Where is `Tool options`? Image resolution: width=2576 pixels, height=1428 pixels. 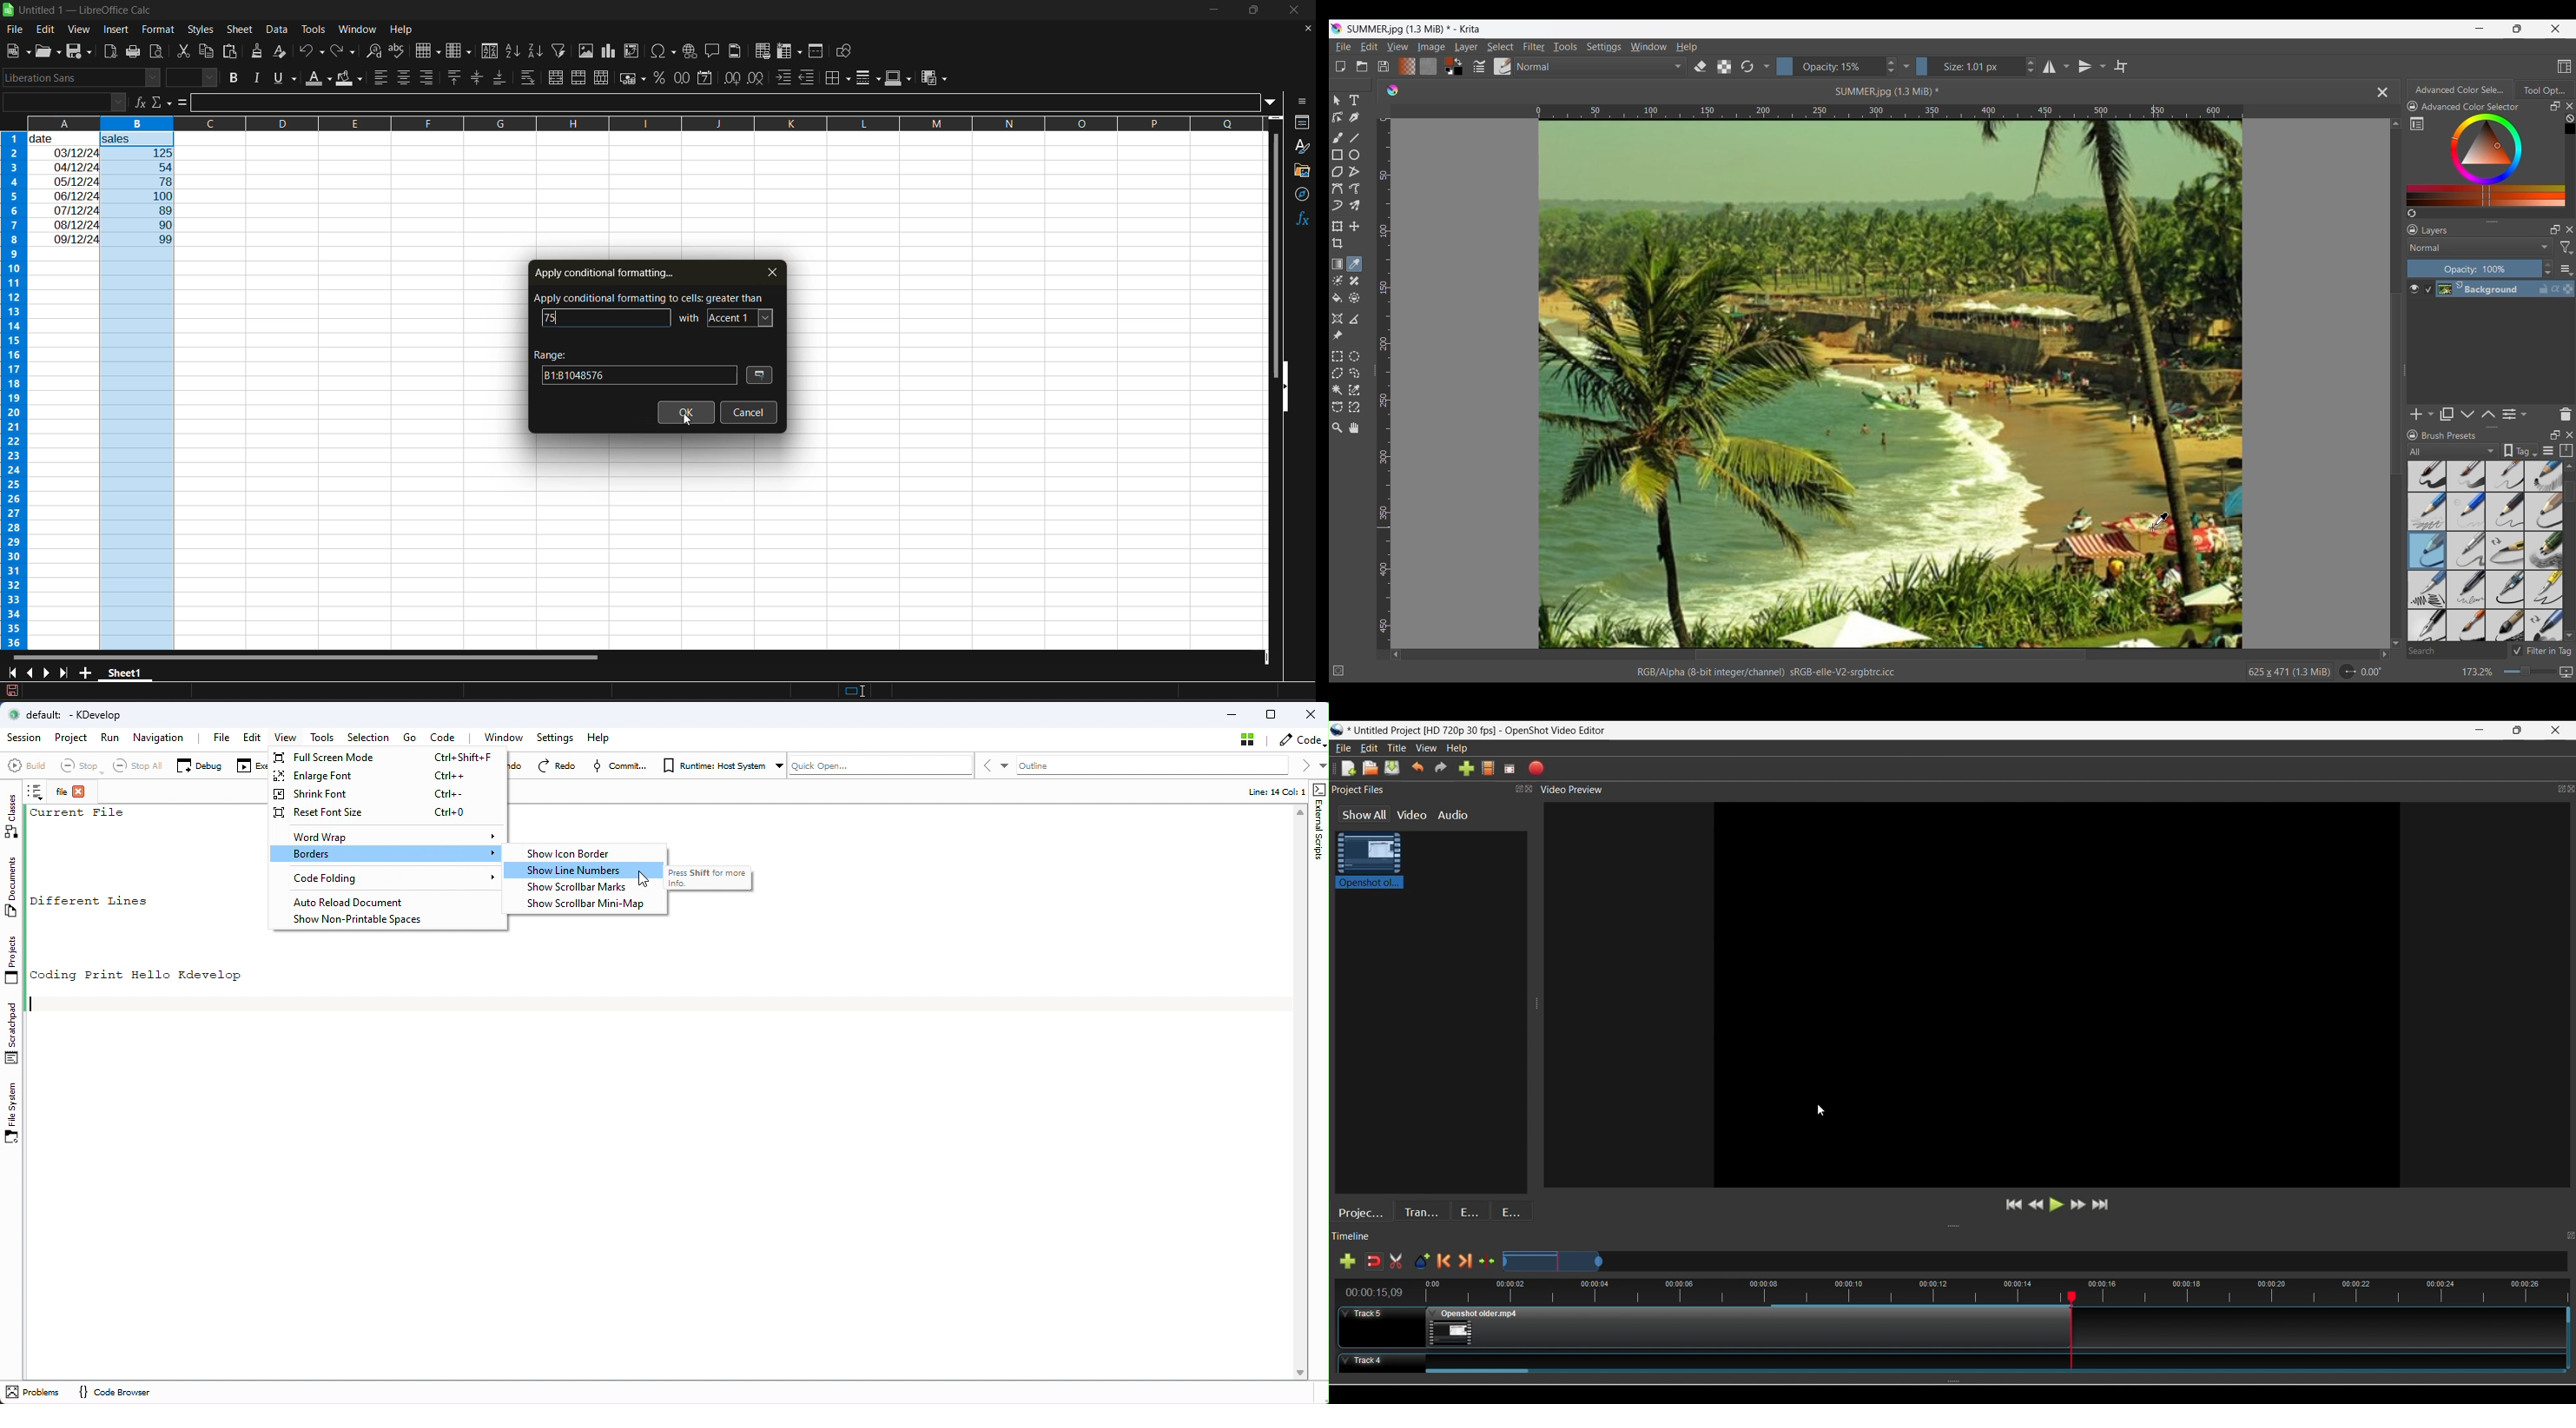 Tool options is located at coordinates (2545, 90).